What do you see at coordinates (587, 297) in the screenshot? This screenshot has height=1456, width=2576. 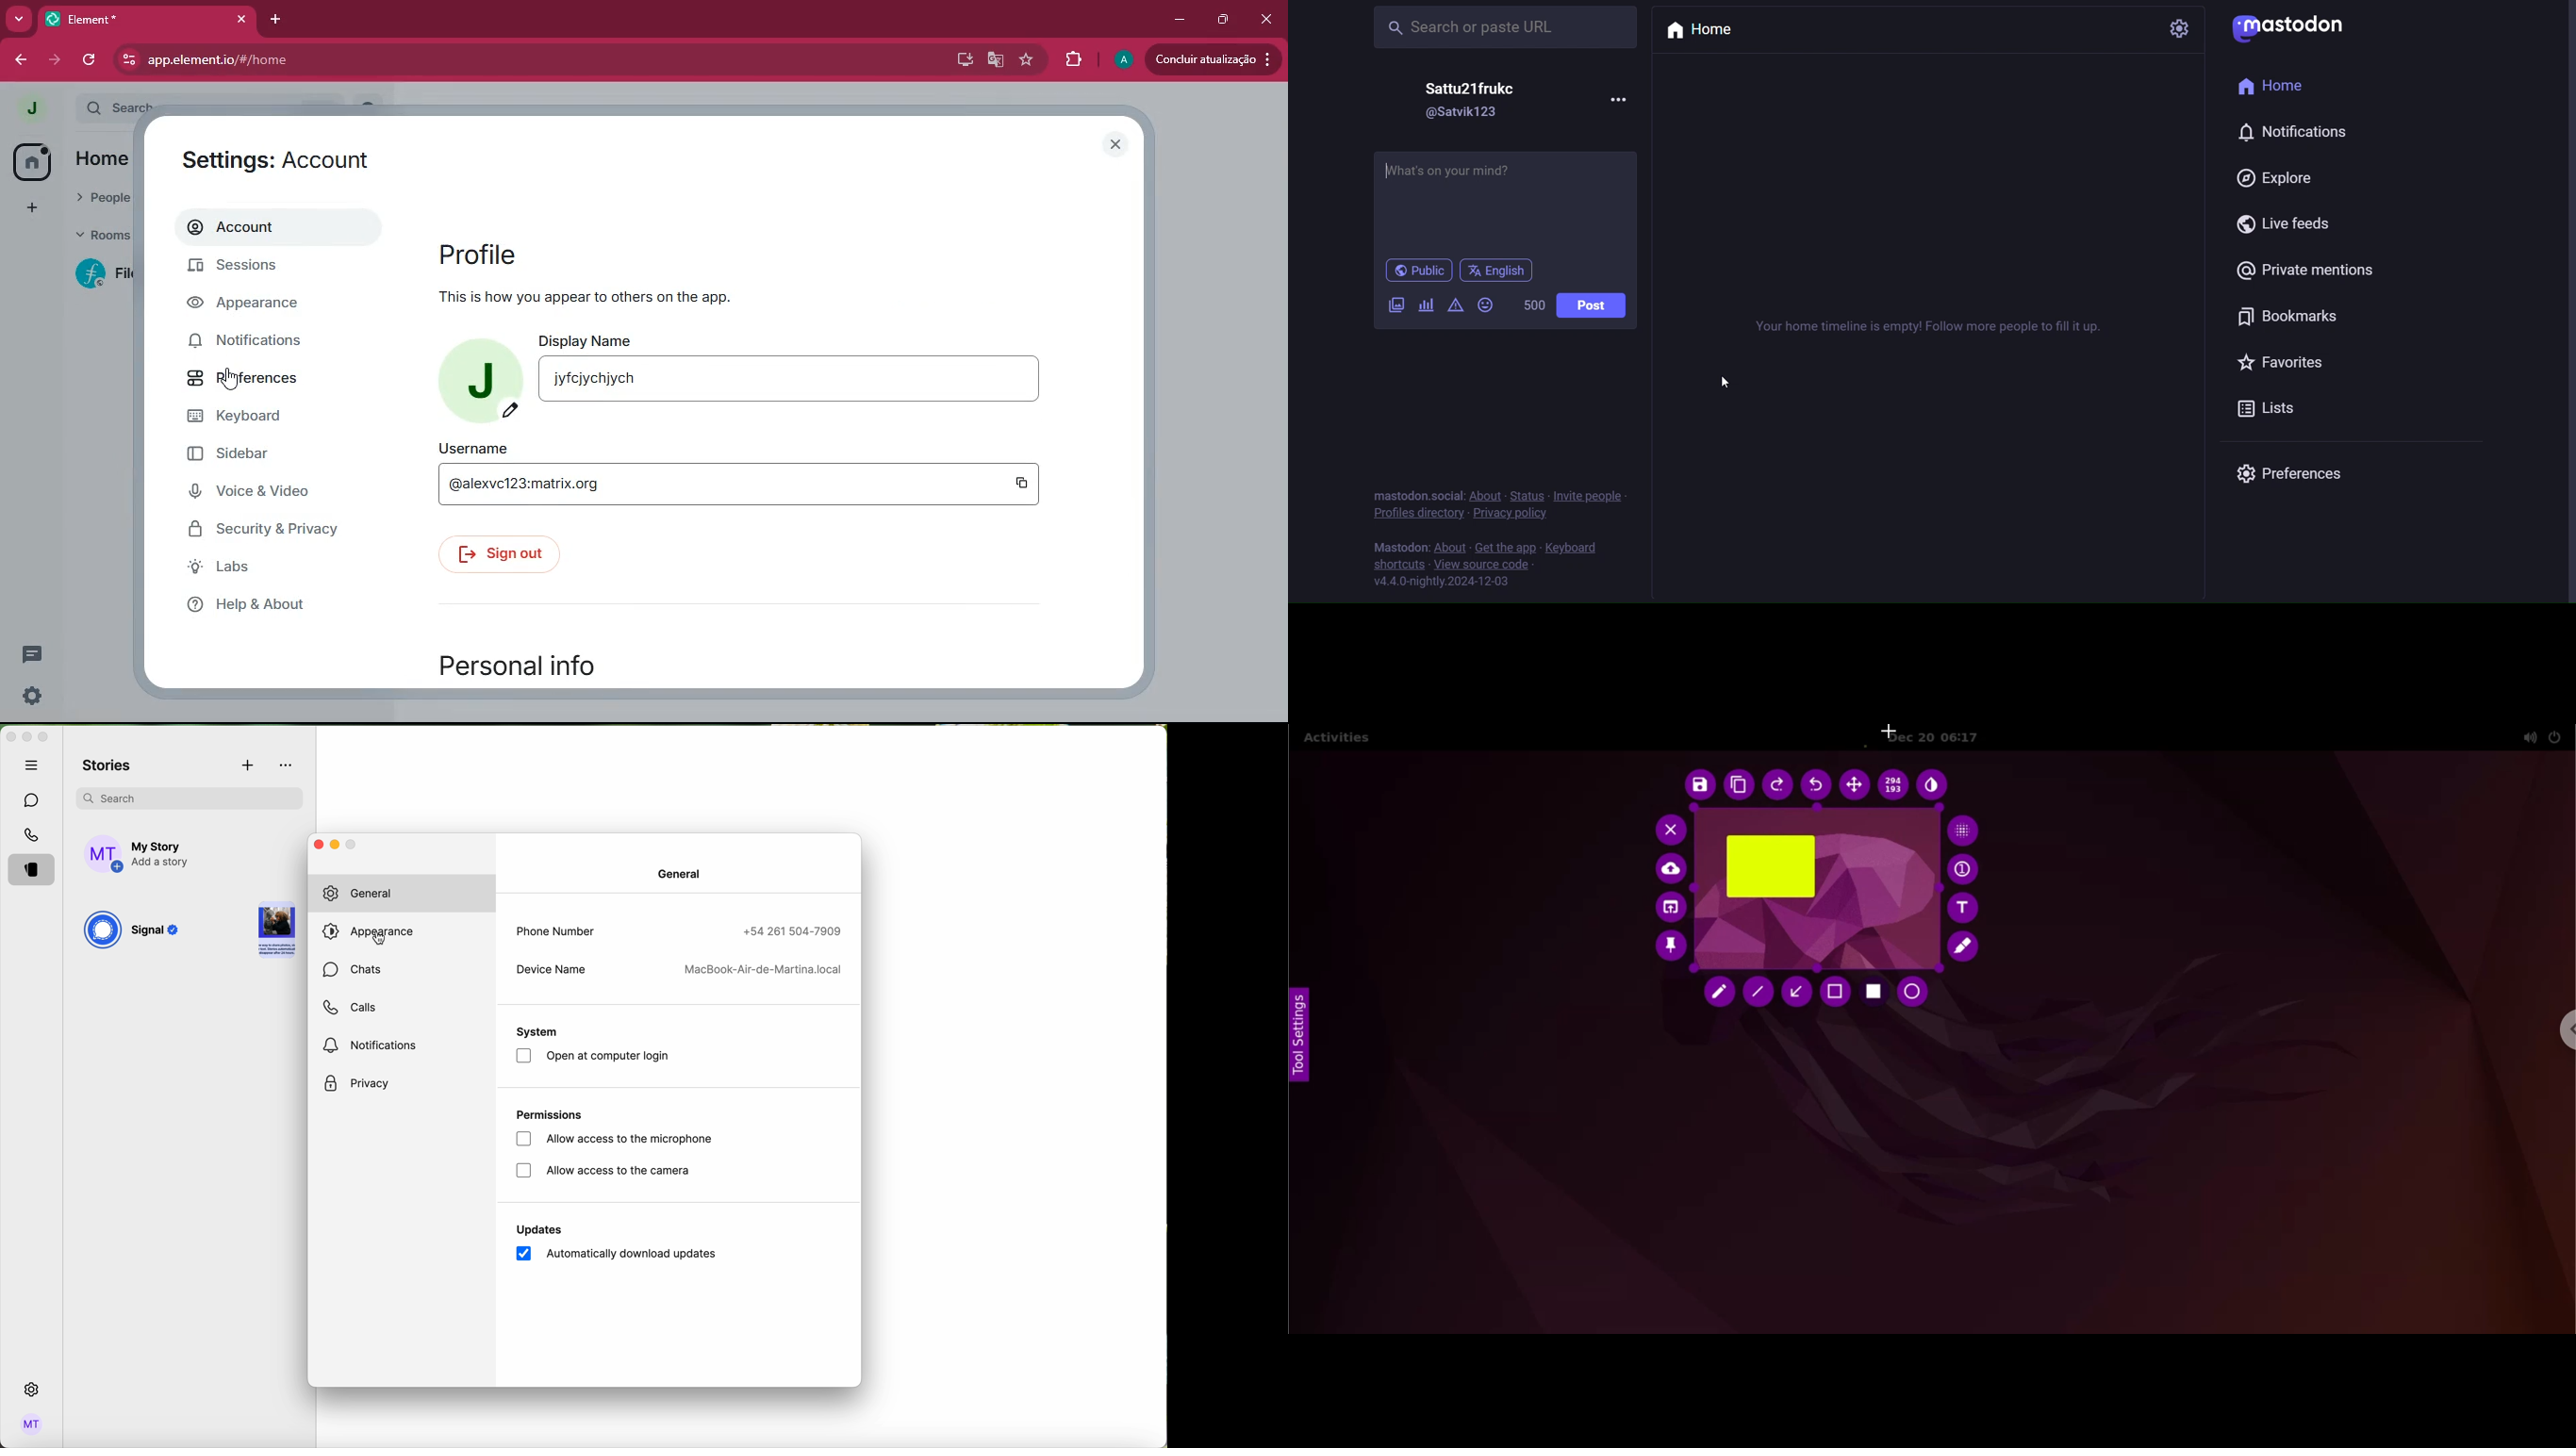 I see `this is how you appear to others on the app.` at bounding box center [587, 297].